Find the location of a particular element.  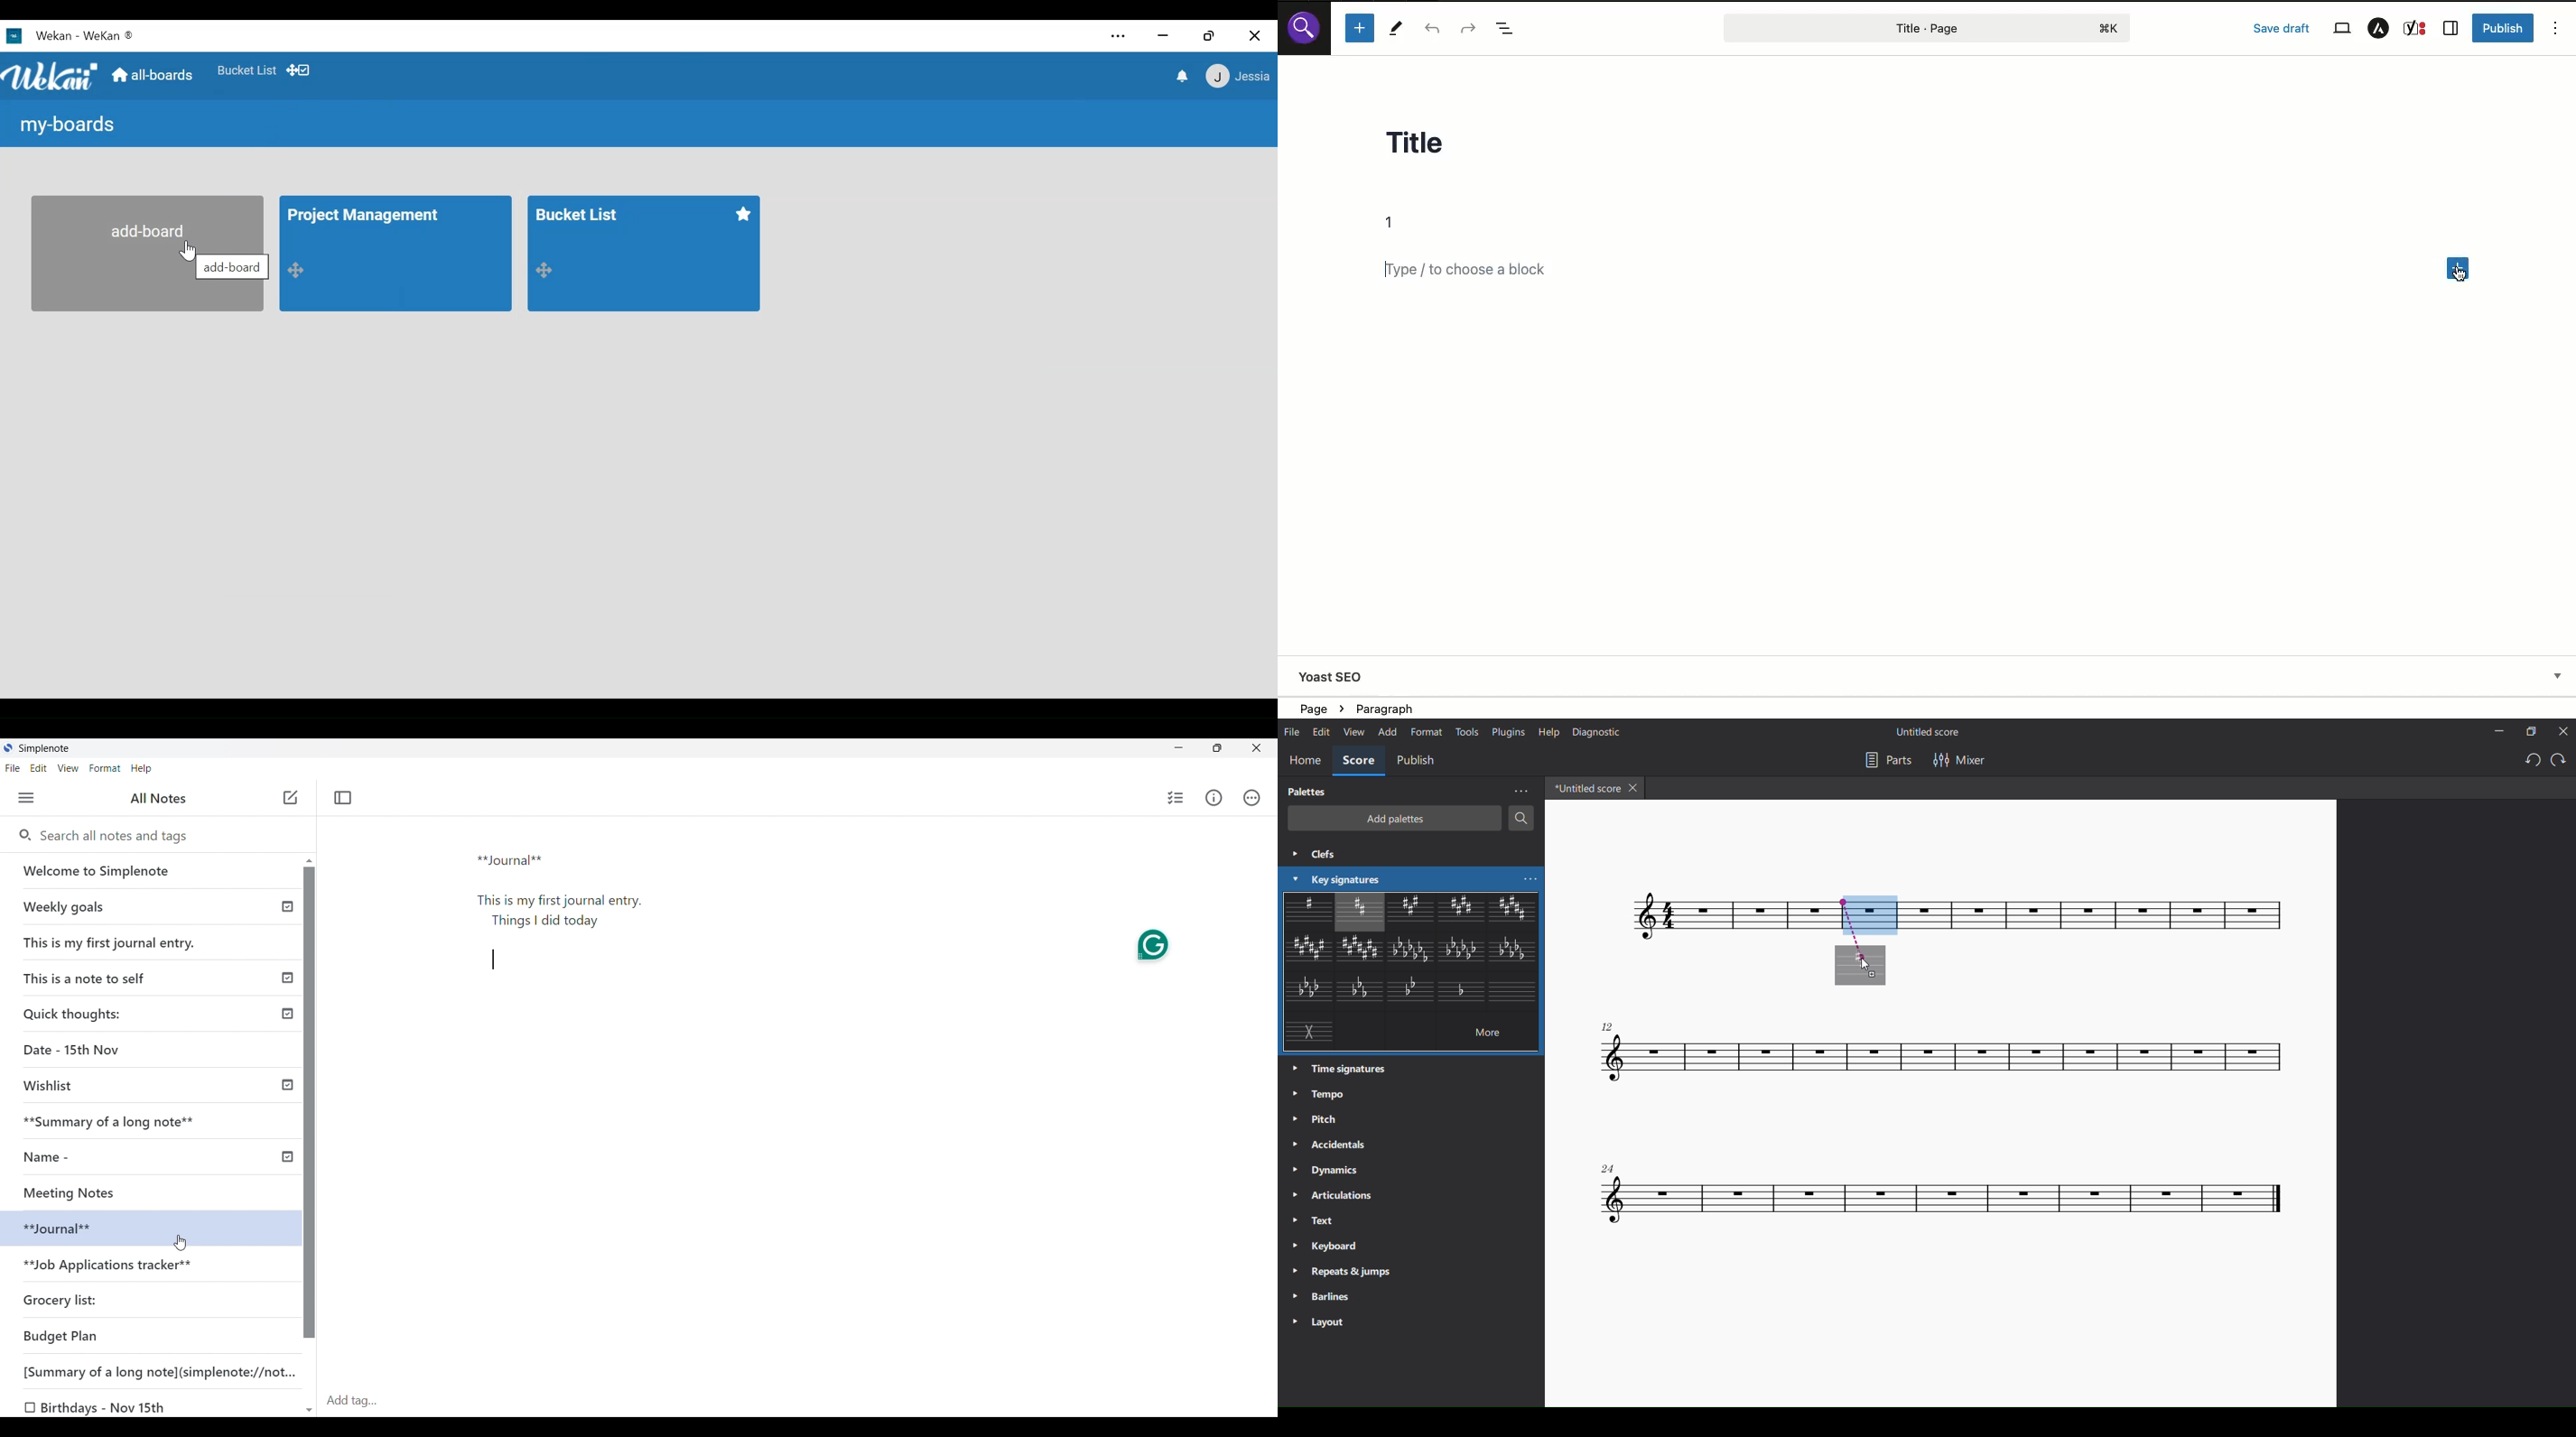

repeats and jumps is located at coordinates (1343, 1271).